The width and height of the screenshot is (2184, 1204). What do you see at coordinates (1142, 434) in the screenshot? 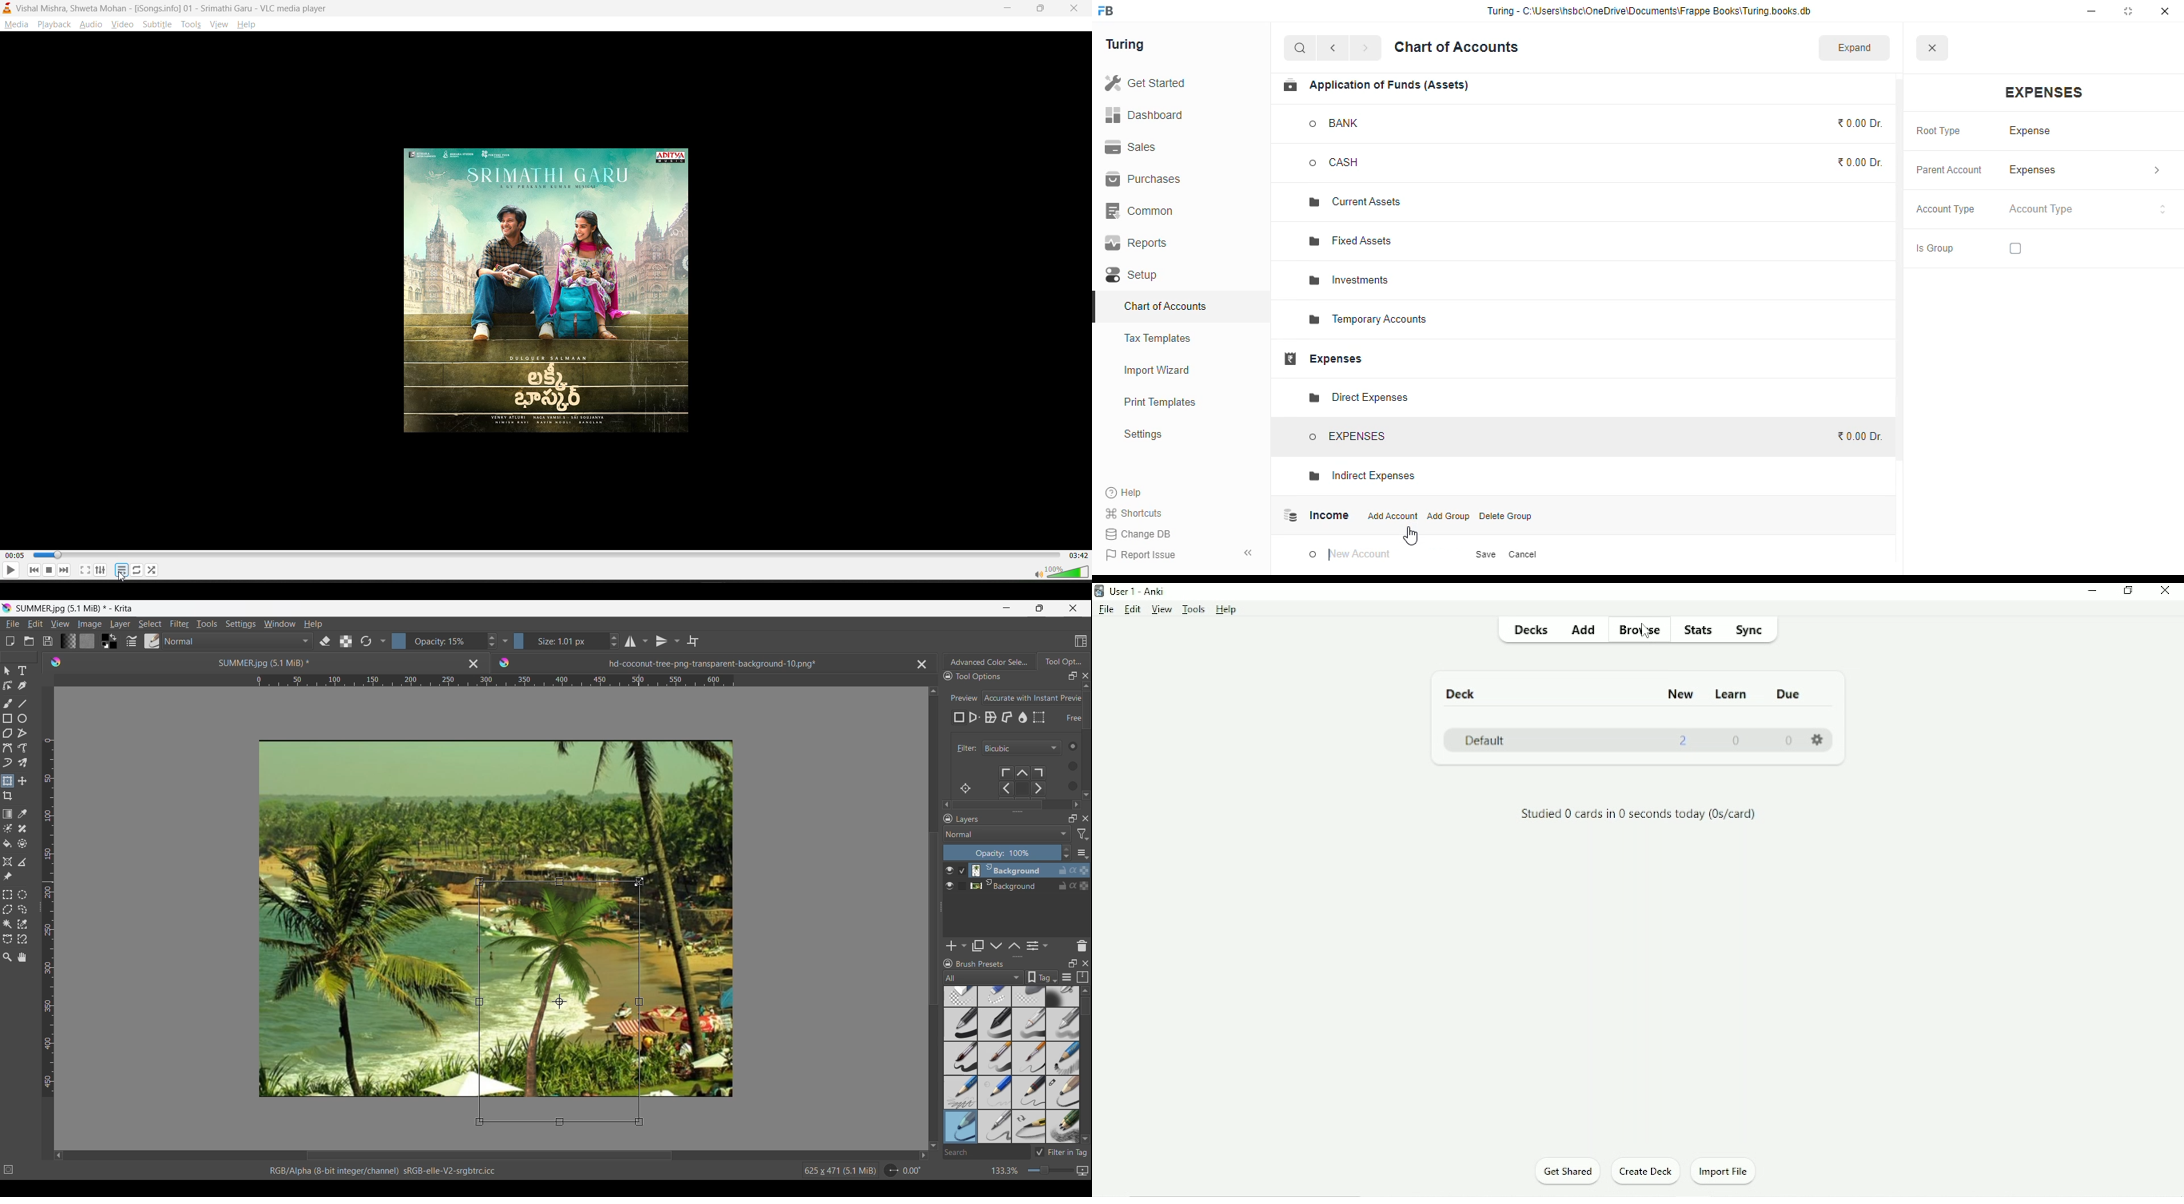
I see `settings` at bounding box center [1142, 434].